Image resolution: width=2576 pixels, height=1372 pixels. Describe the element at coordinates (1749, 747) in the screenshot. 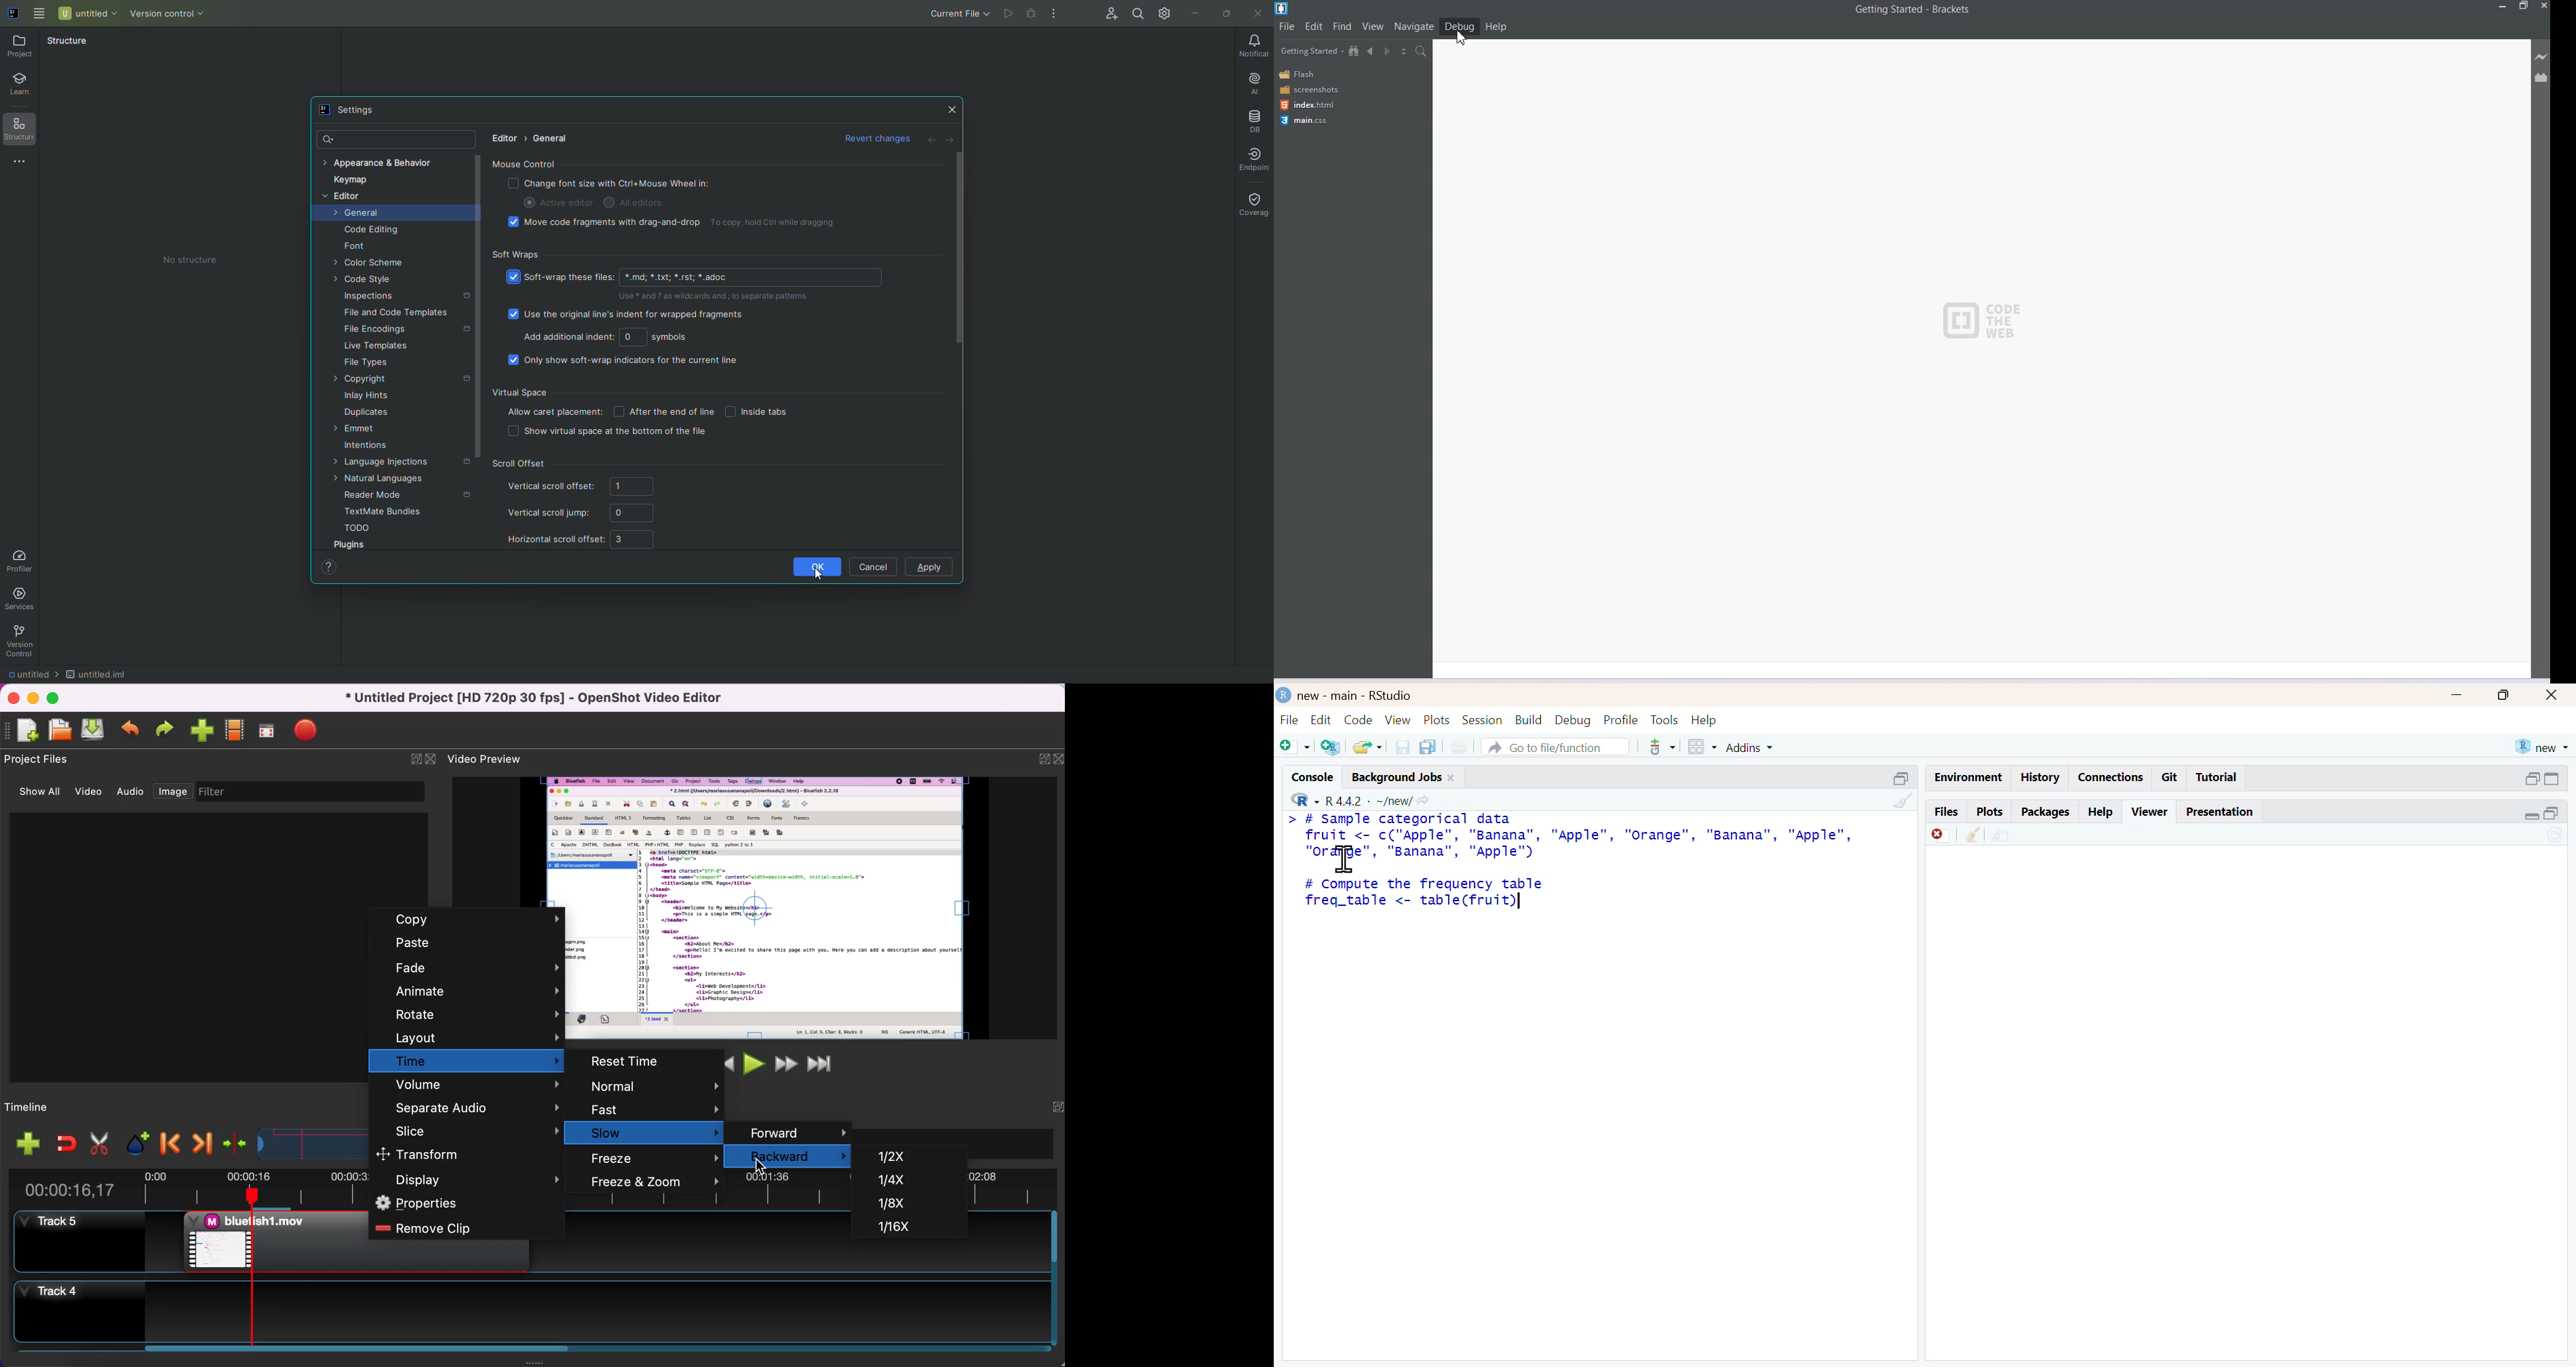

I see `Addins` at that location.